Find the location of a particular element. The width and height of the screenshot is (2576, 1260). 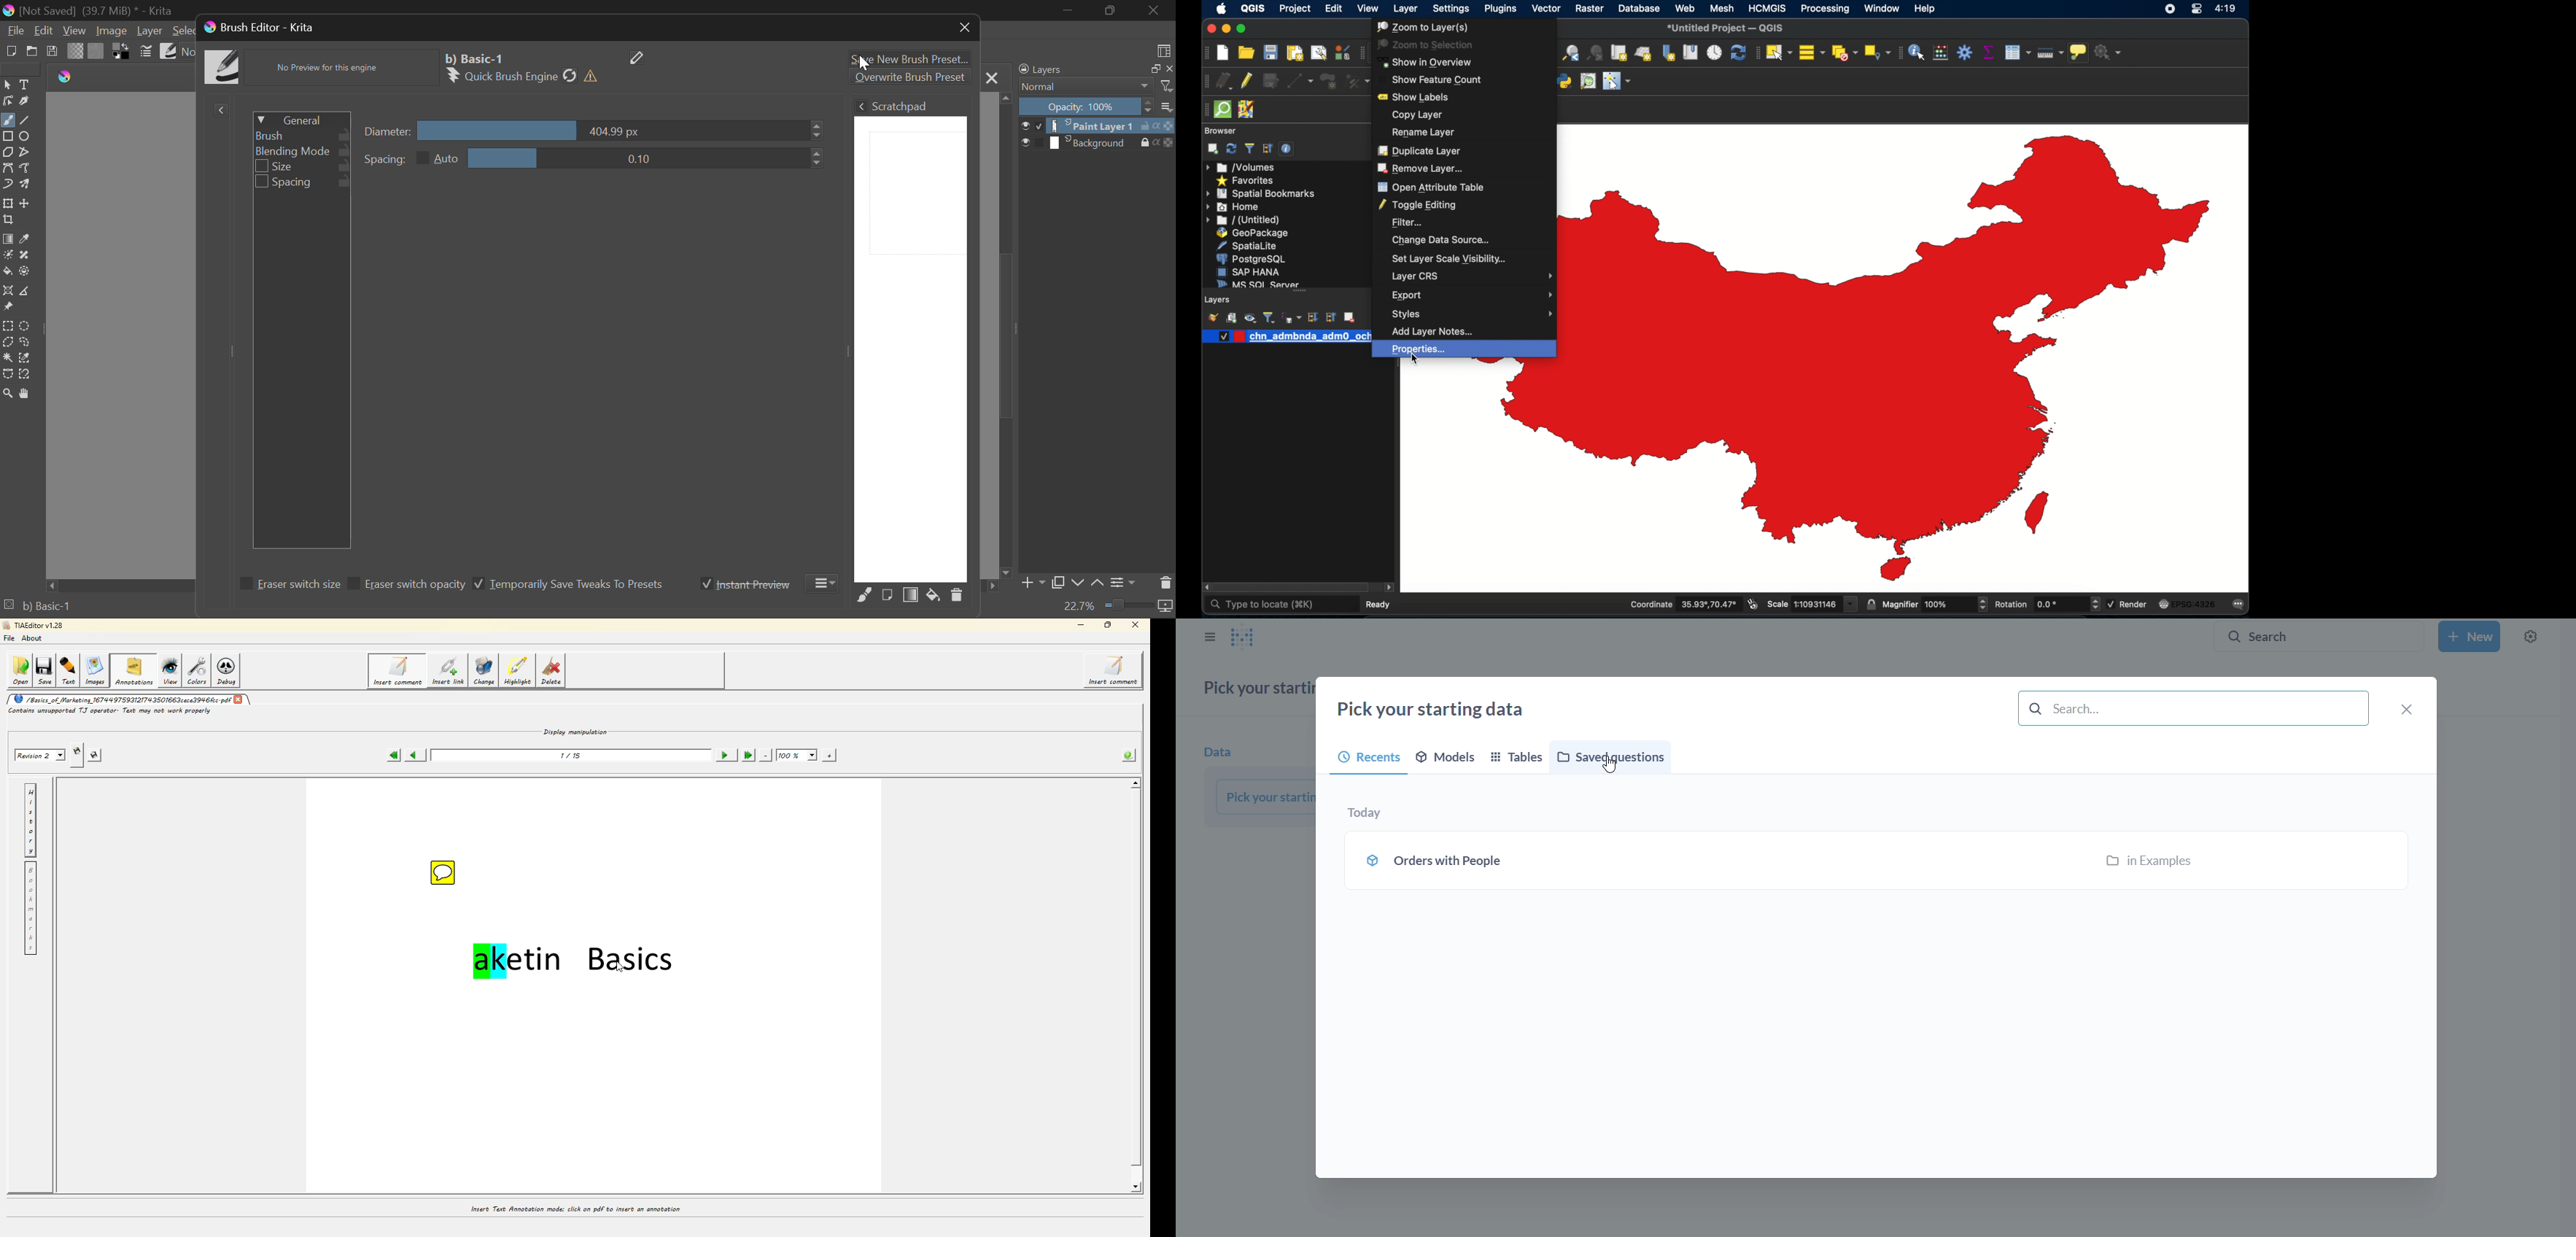

file is located at coordinates (11, 637).